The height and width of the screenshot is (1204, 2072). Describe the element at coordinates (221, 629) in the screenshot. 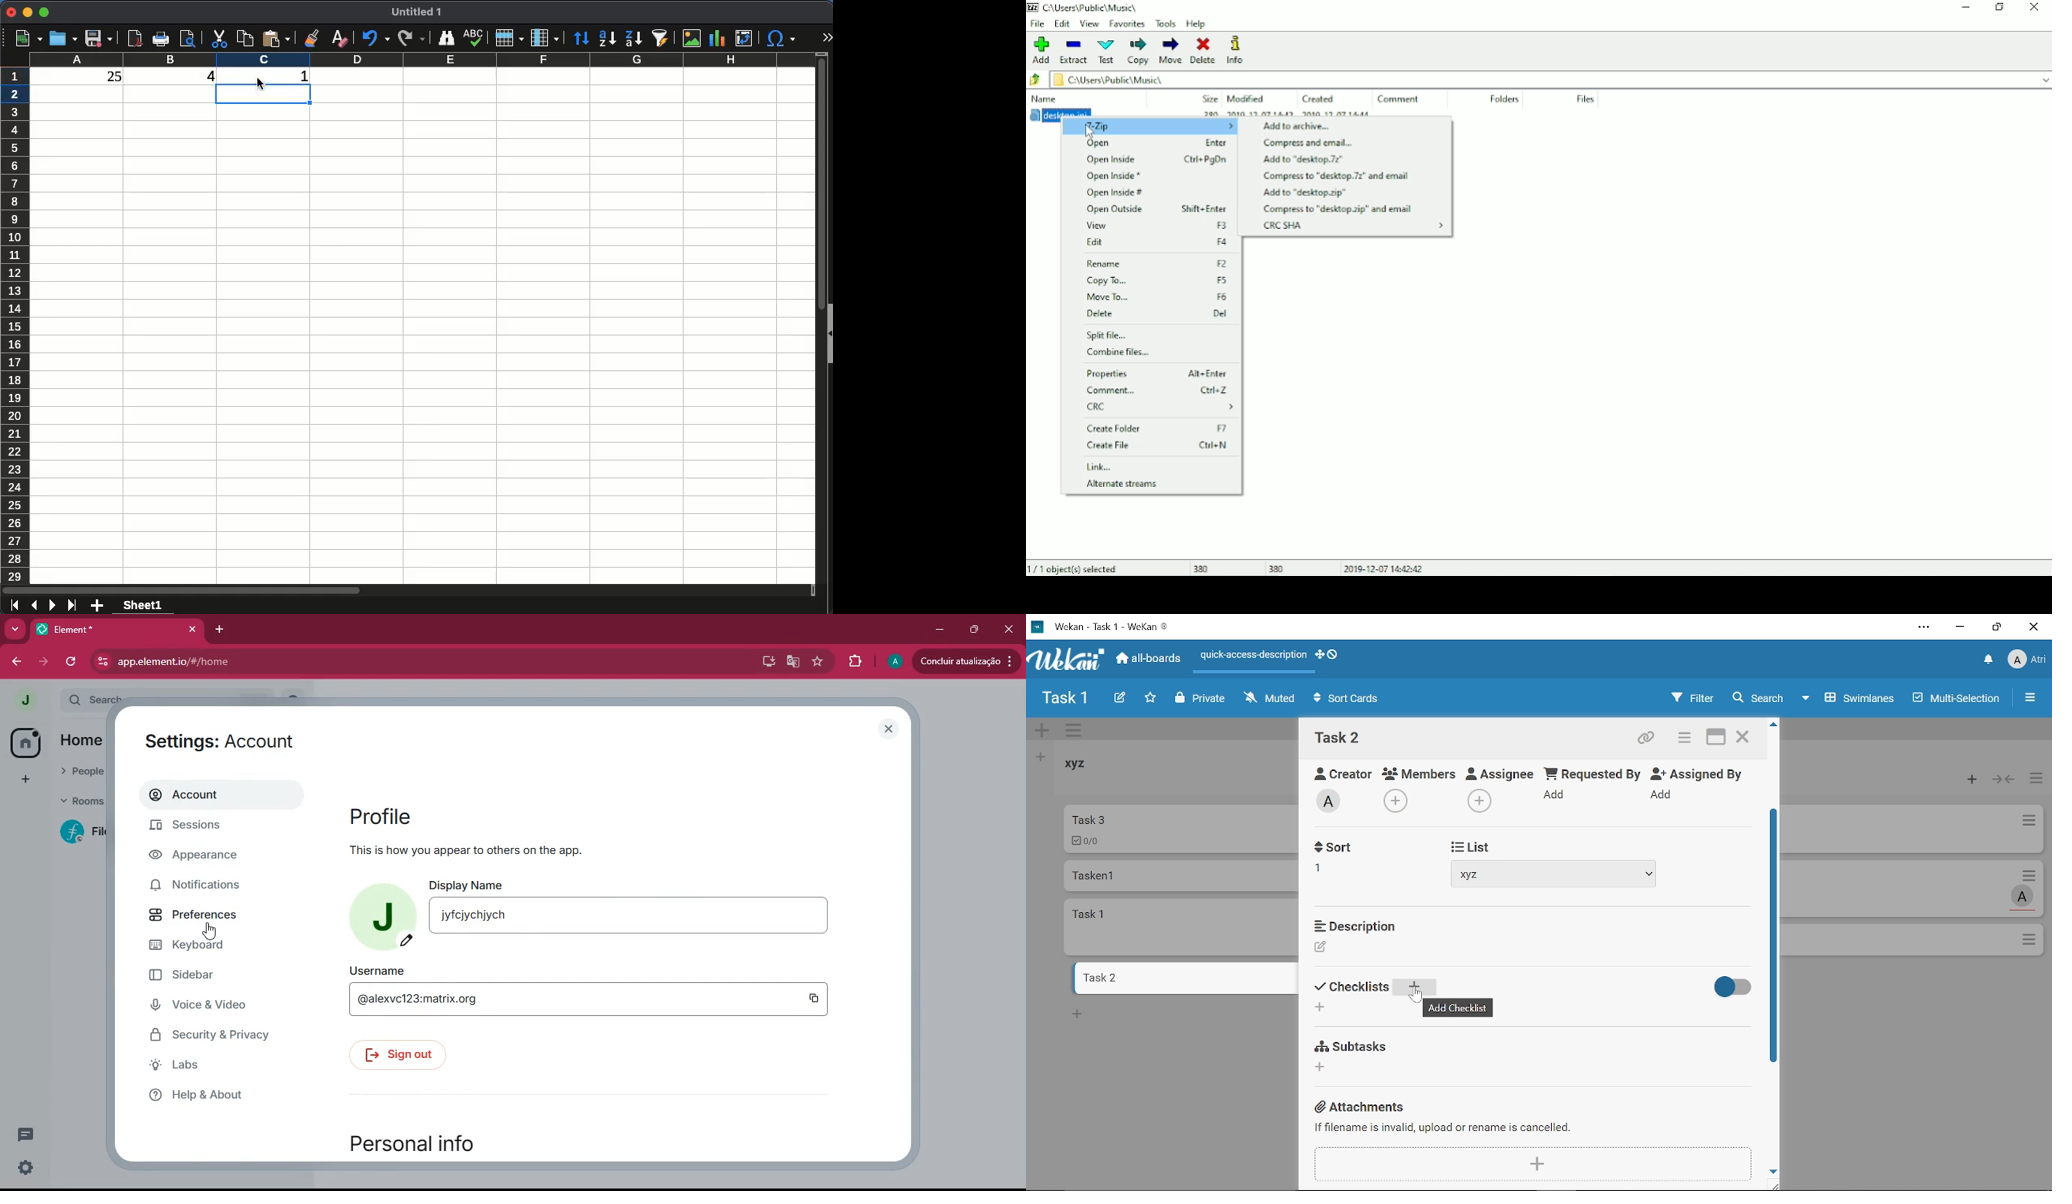

I see `add tab` at that location.